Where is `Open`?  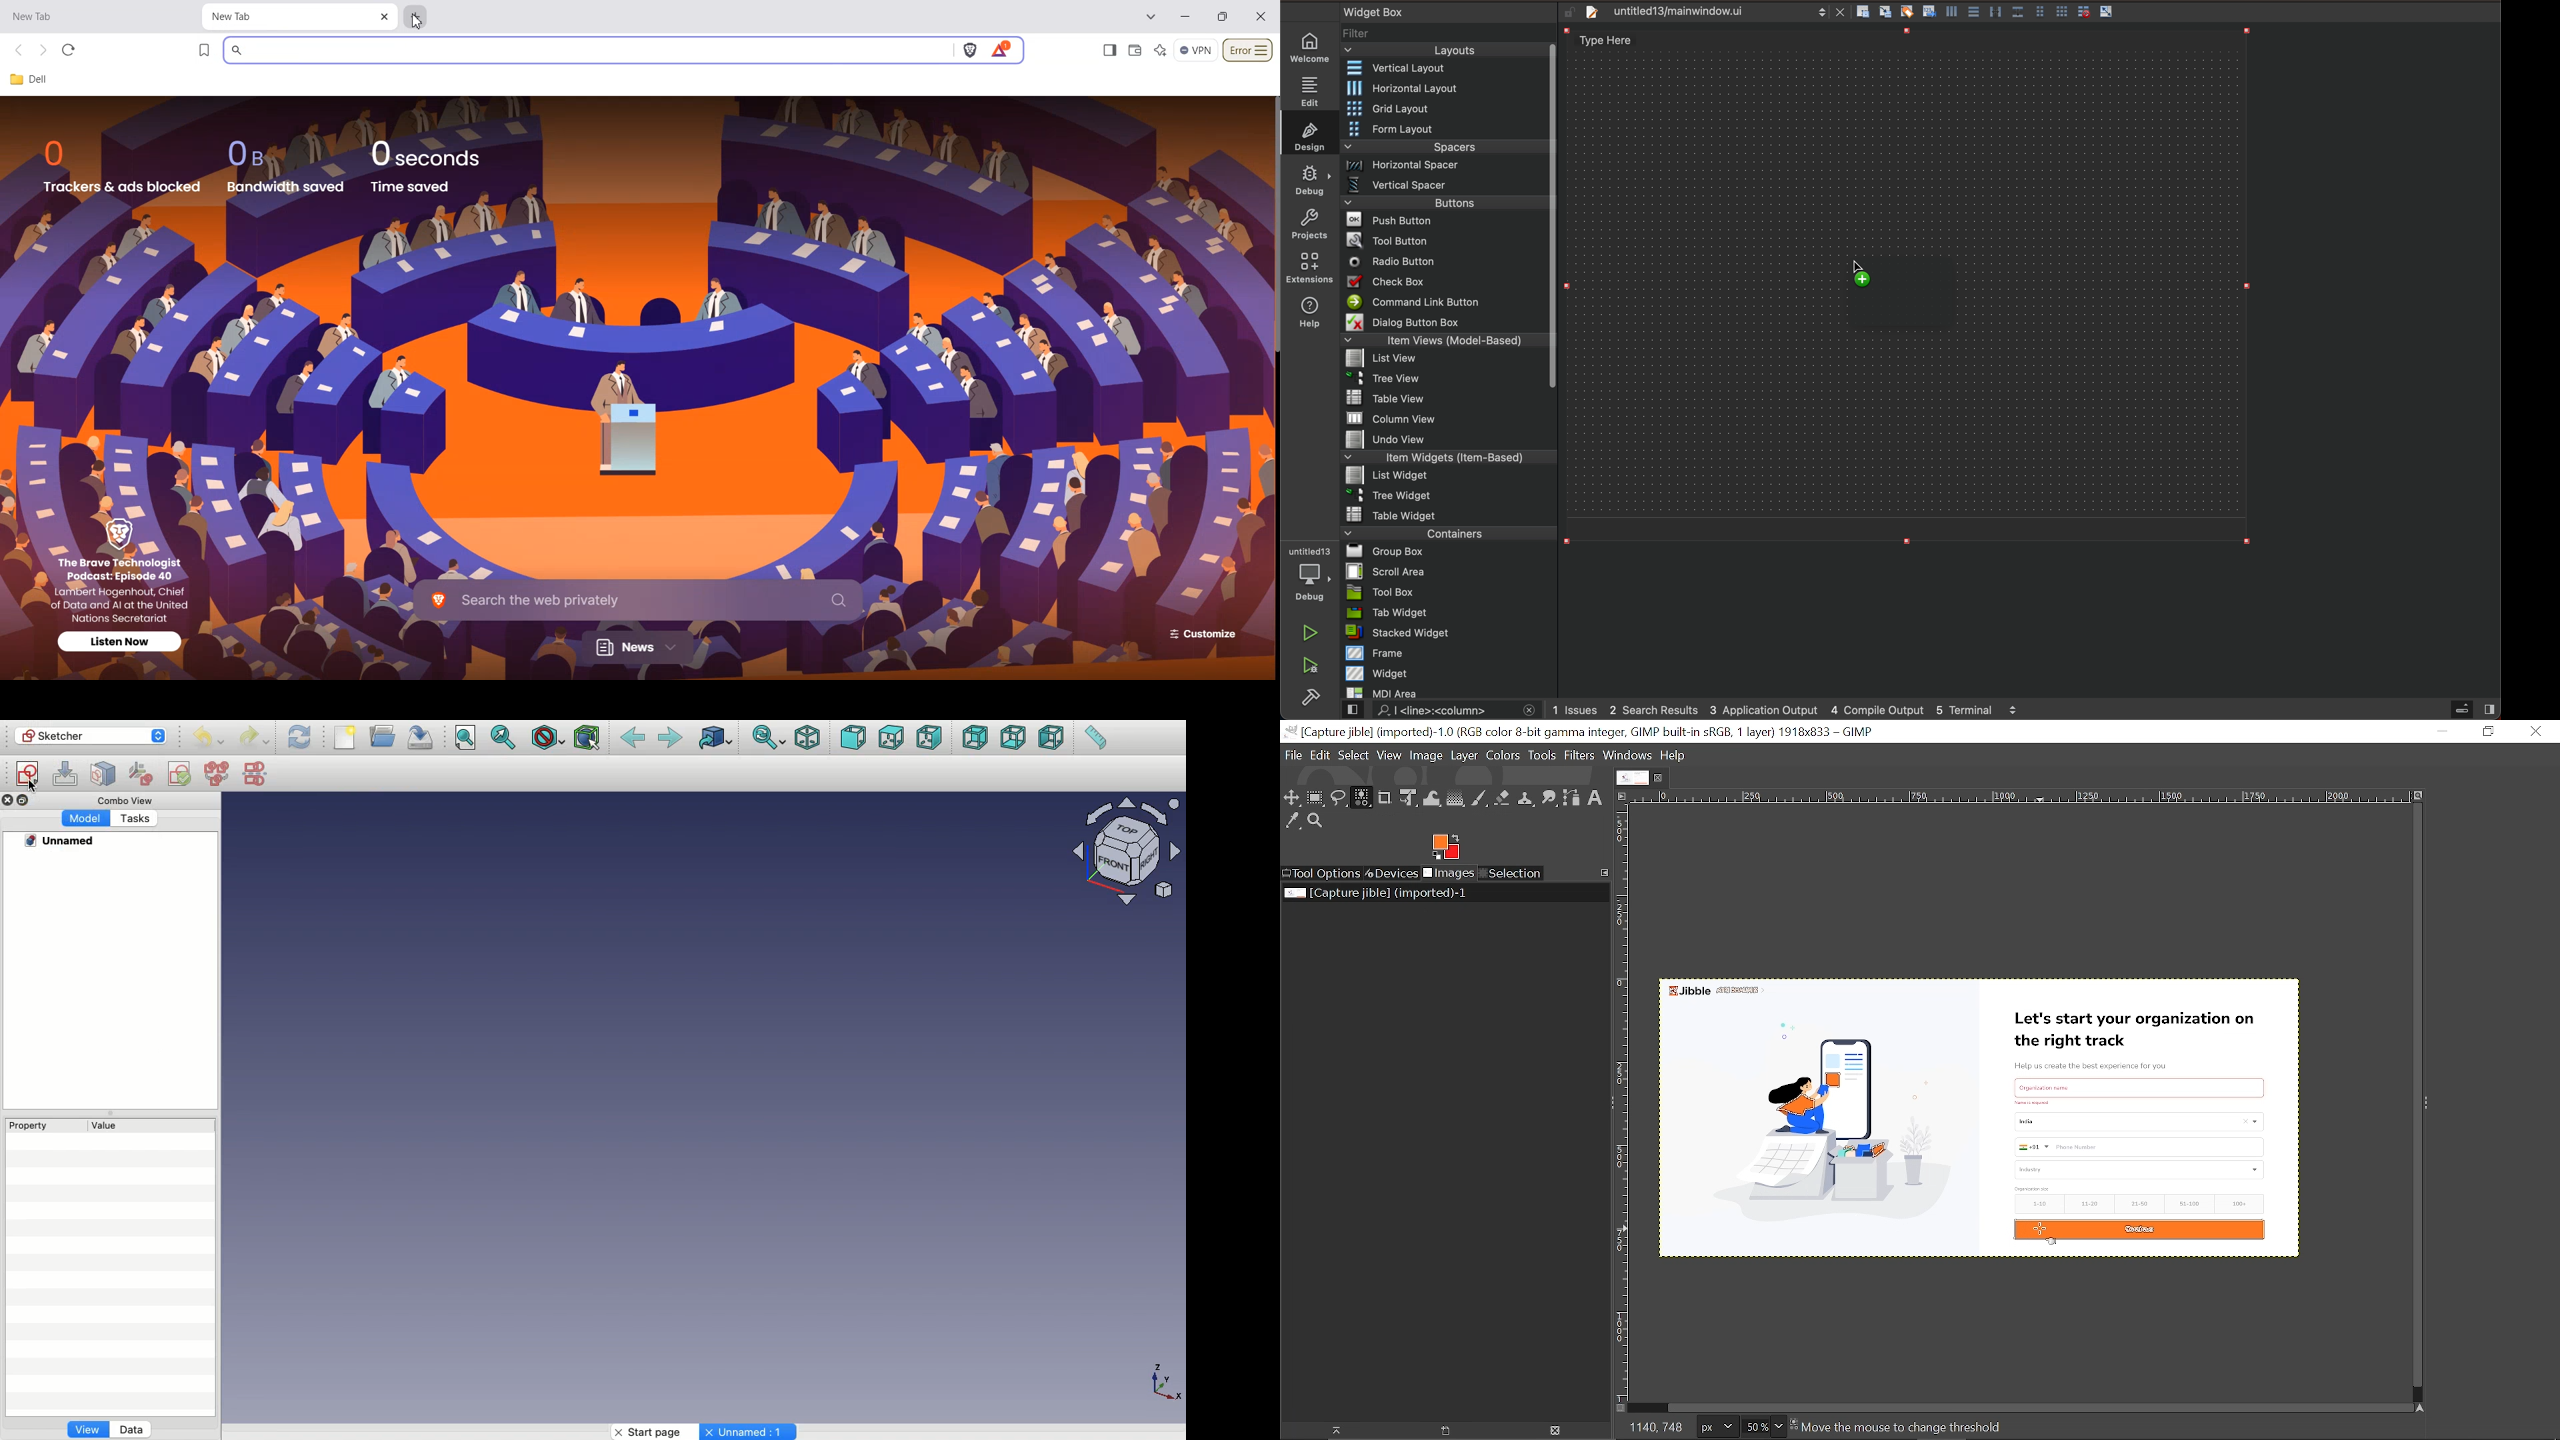
Open is located at coordinates (385, 736).